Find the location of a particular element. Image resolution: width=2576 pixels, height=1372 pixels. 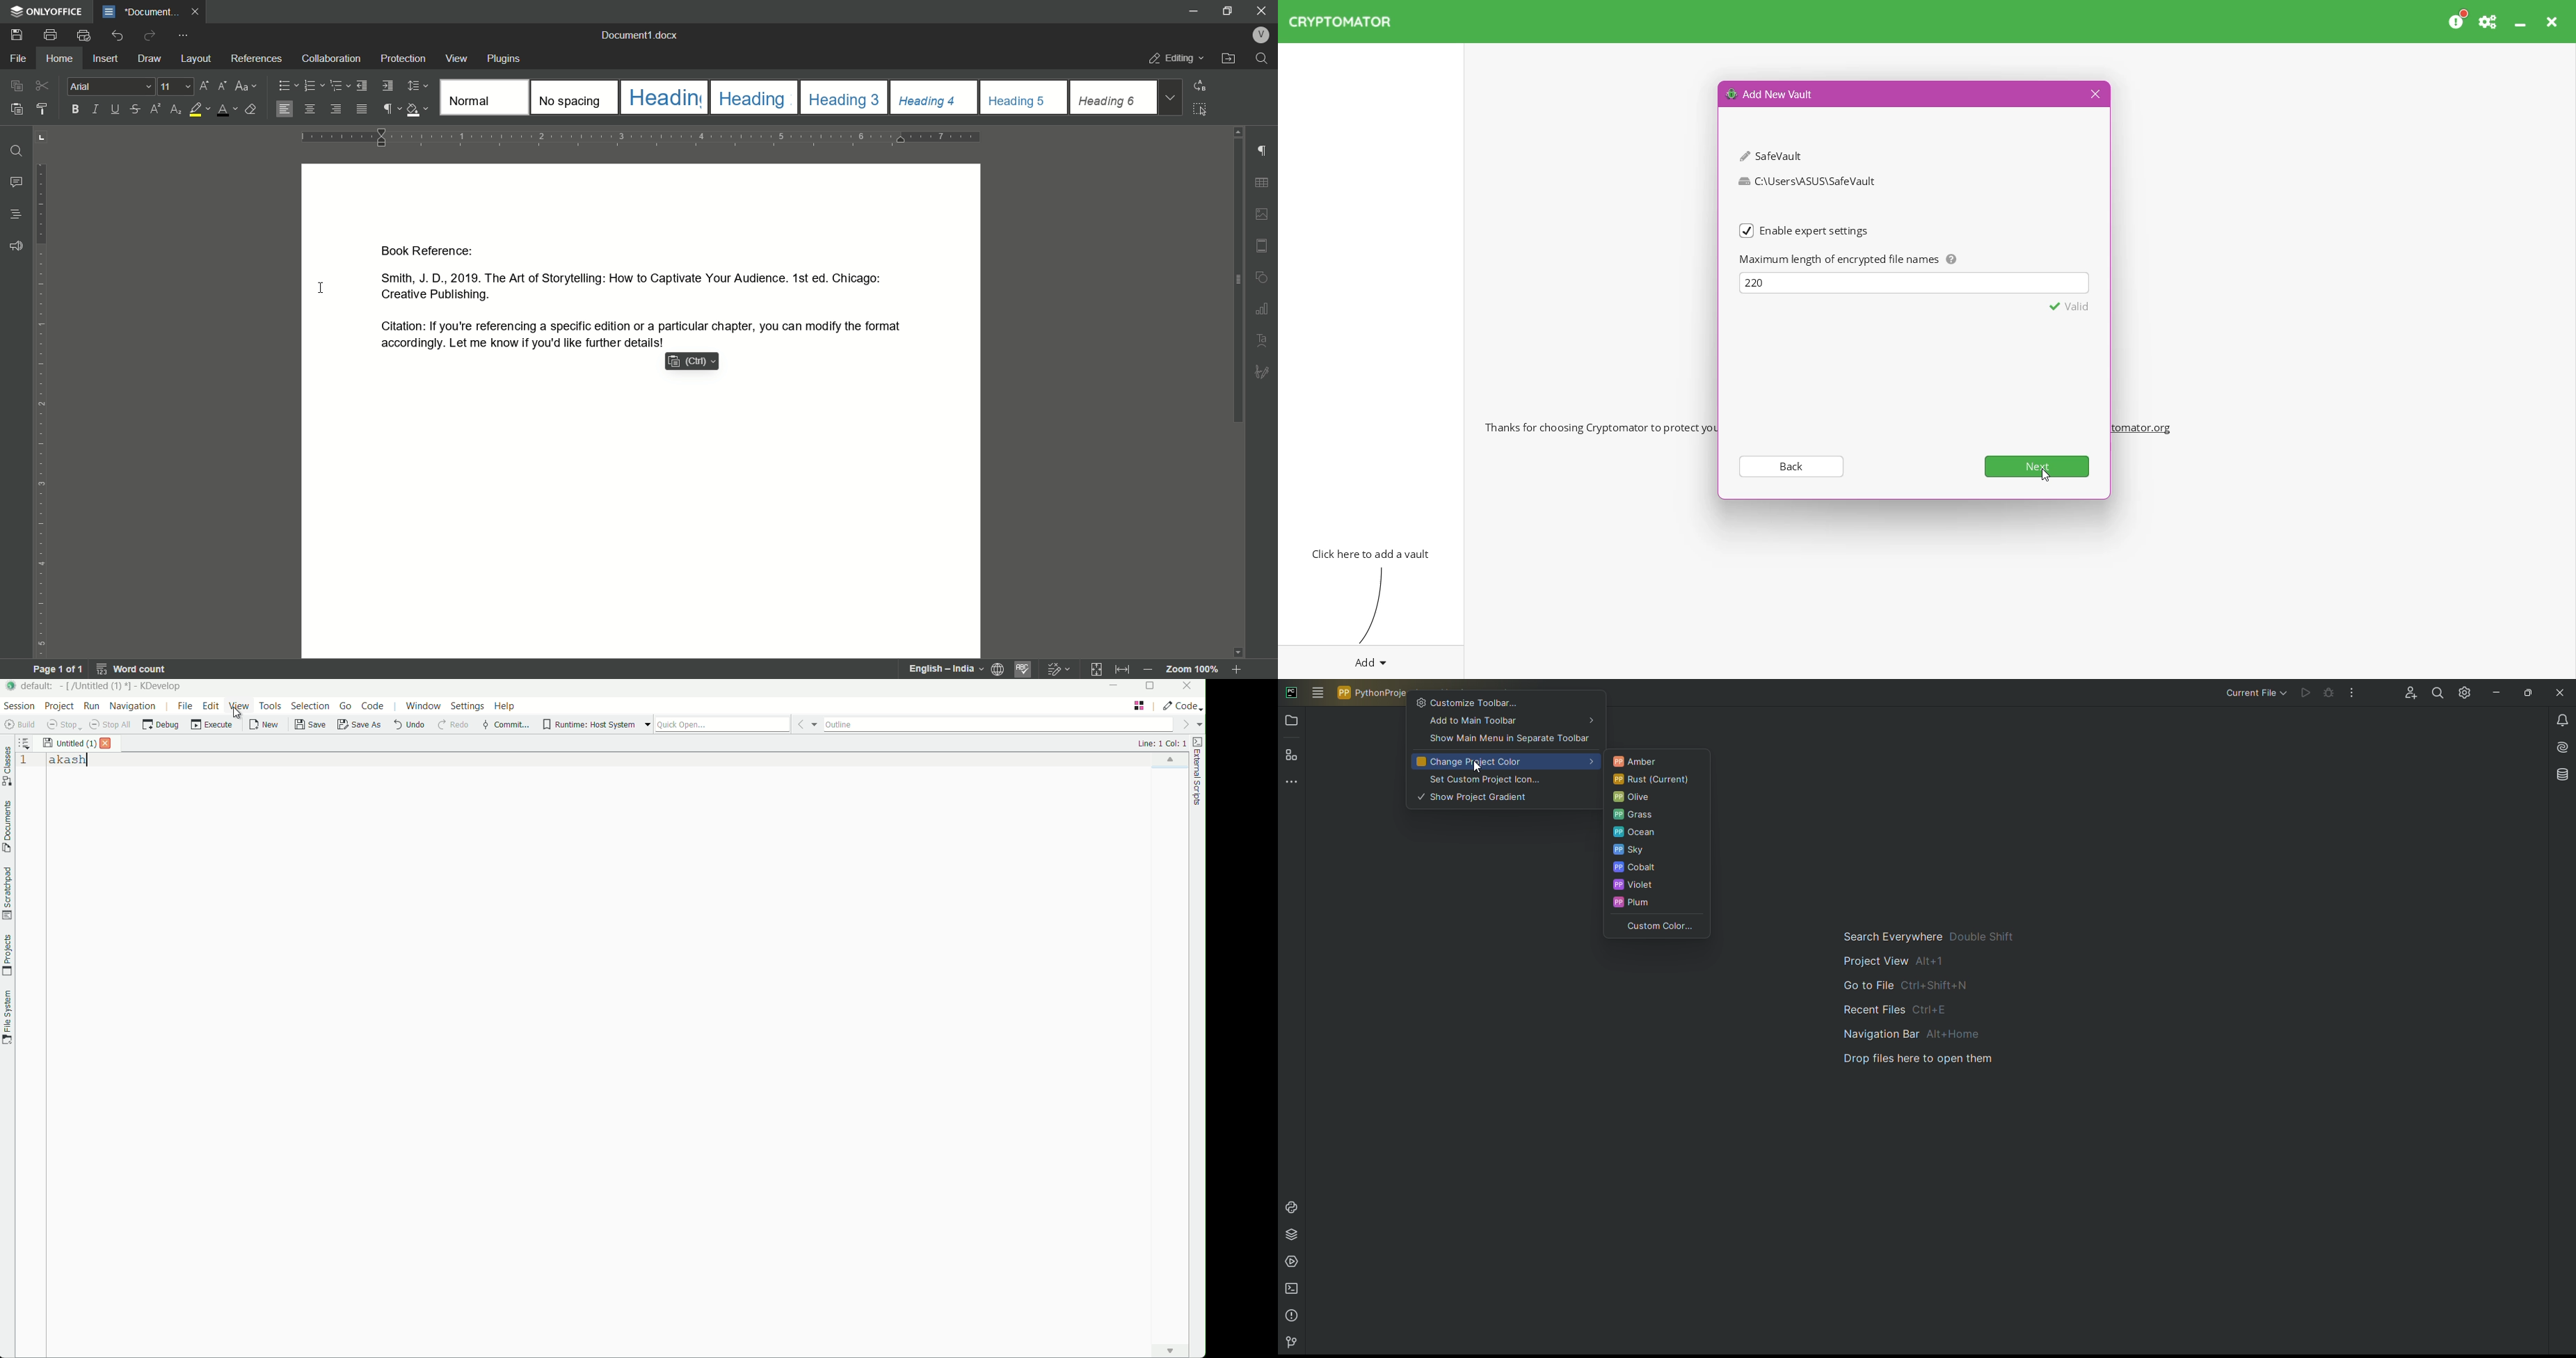

replace is located at coordinates (1205, 85).